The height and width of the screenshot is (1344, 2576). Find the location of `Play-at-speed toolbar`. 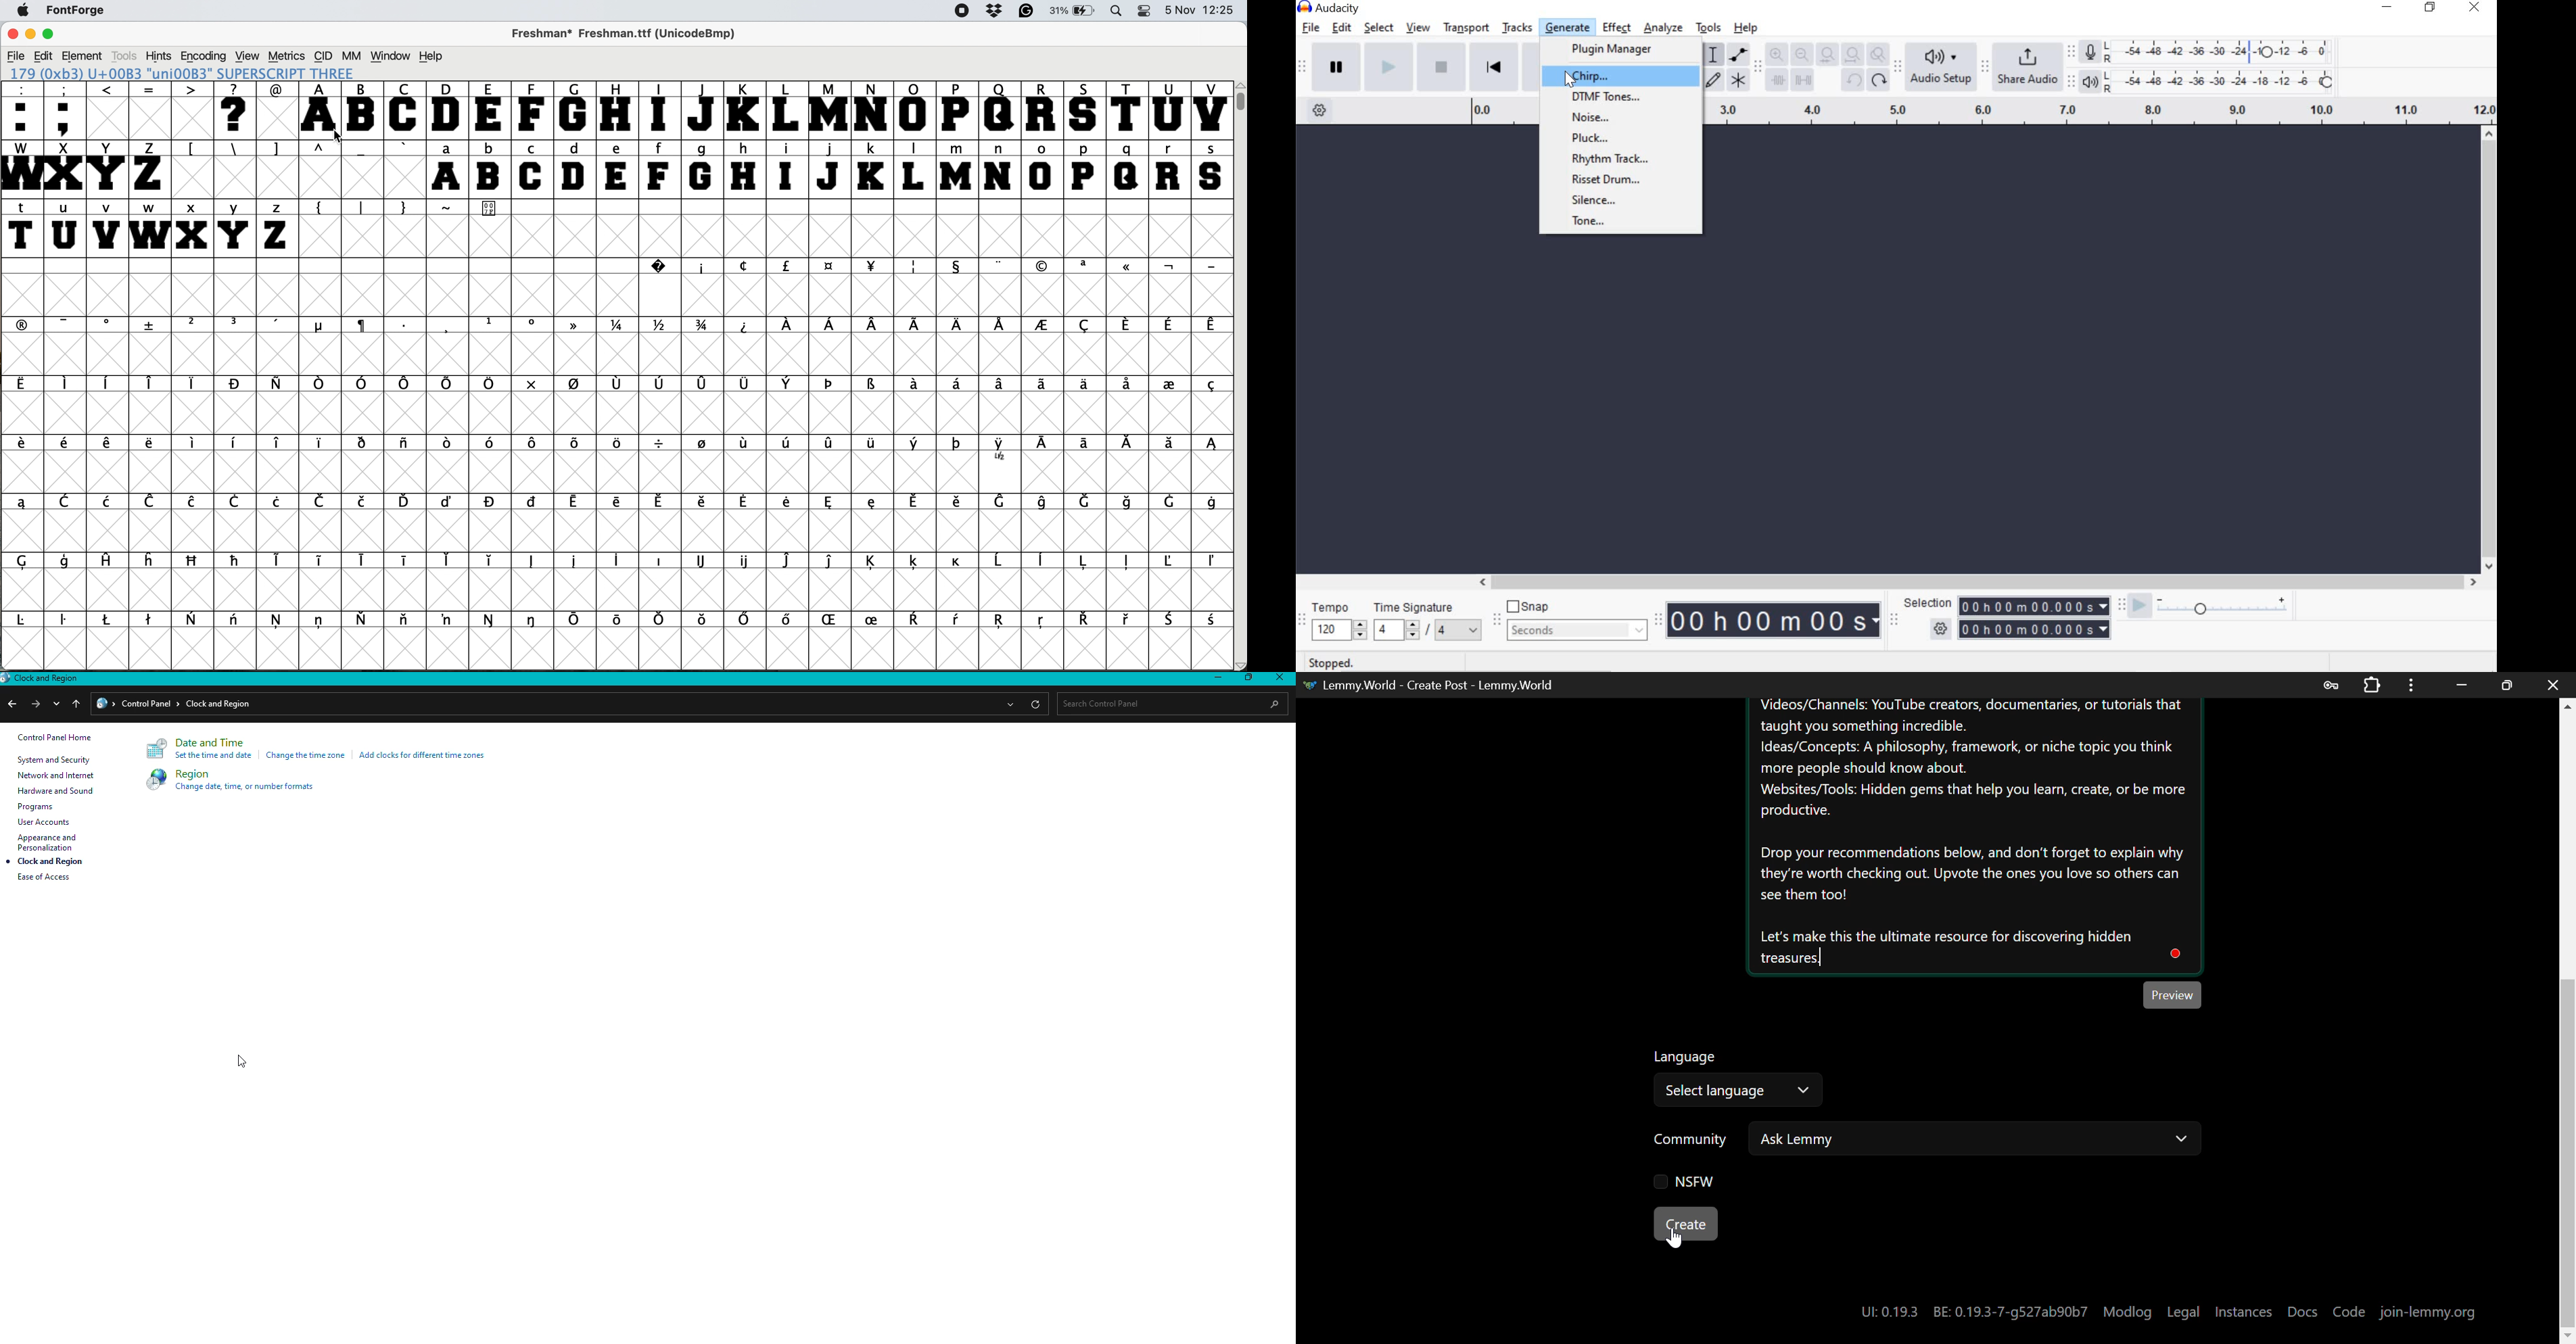

Play-at-speed toolbar is located at coordinates (2125, 606).